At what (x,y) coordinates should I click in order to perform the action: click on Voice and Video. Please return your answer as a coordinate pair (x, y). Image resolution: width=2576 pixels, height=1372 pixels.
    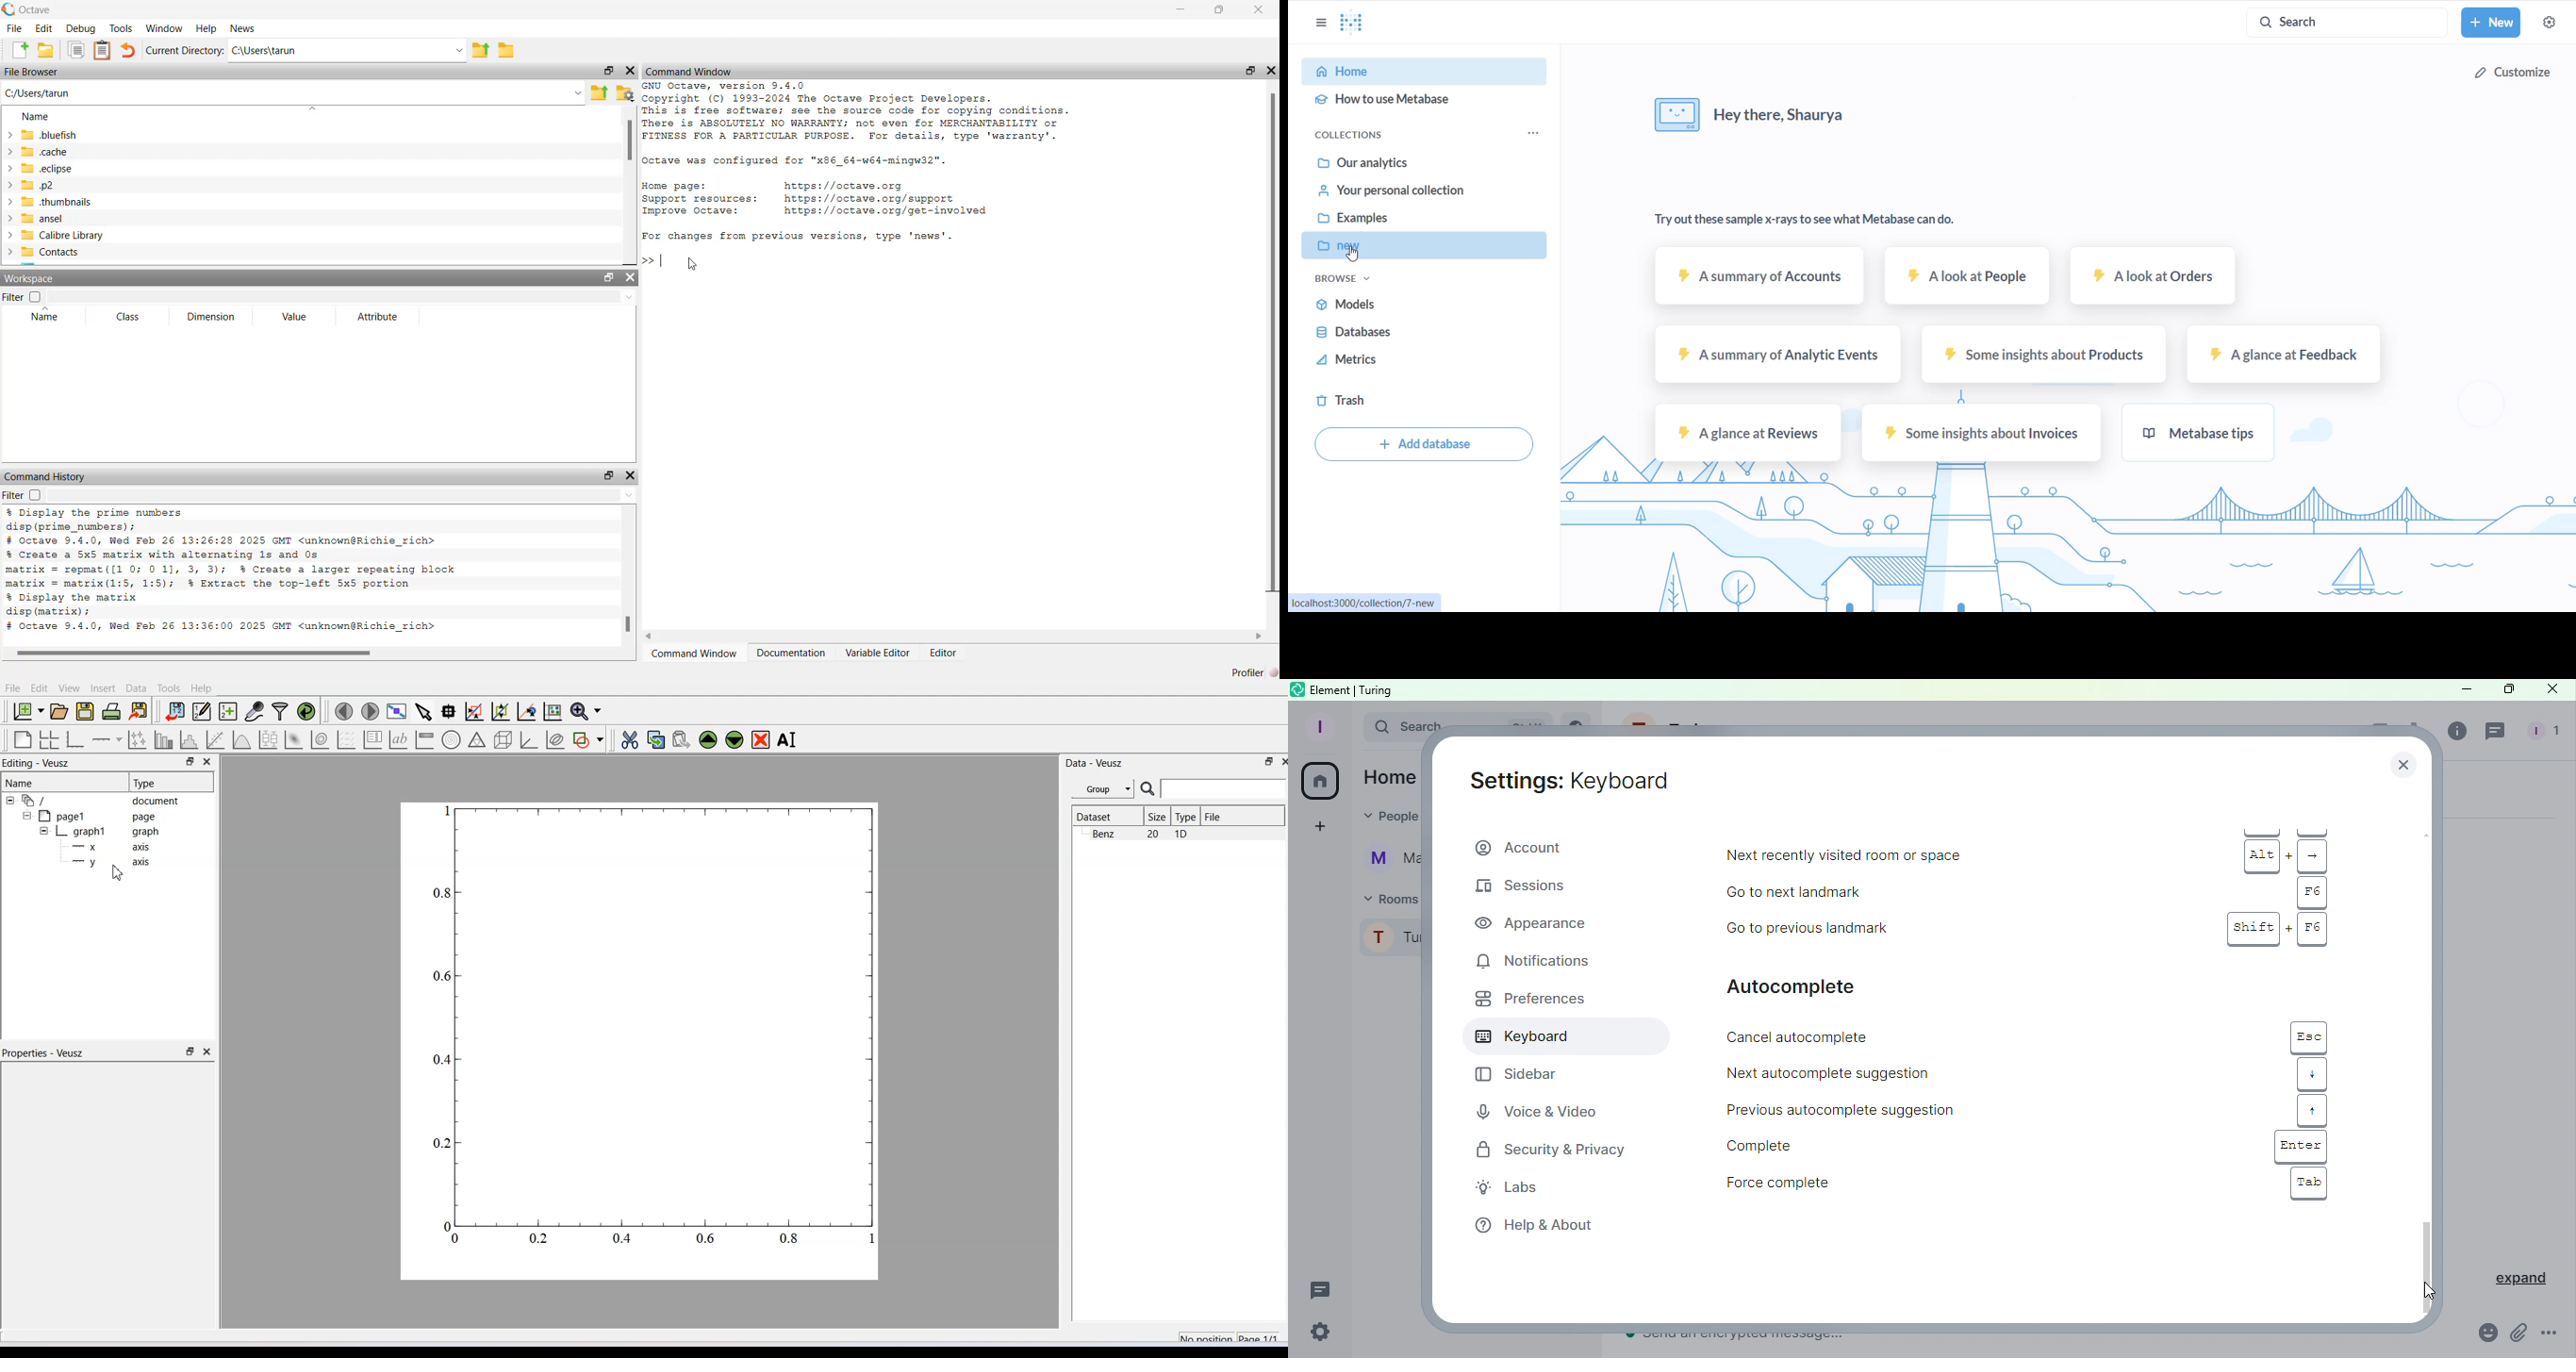
    Looking at the image, I should click on (1536, 1111).